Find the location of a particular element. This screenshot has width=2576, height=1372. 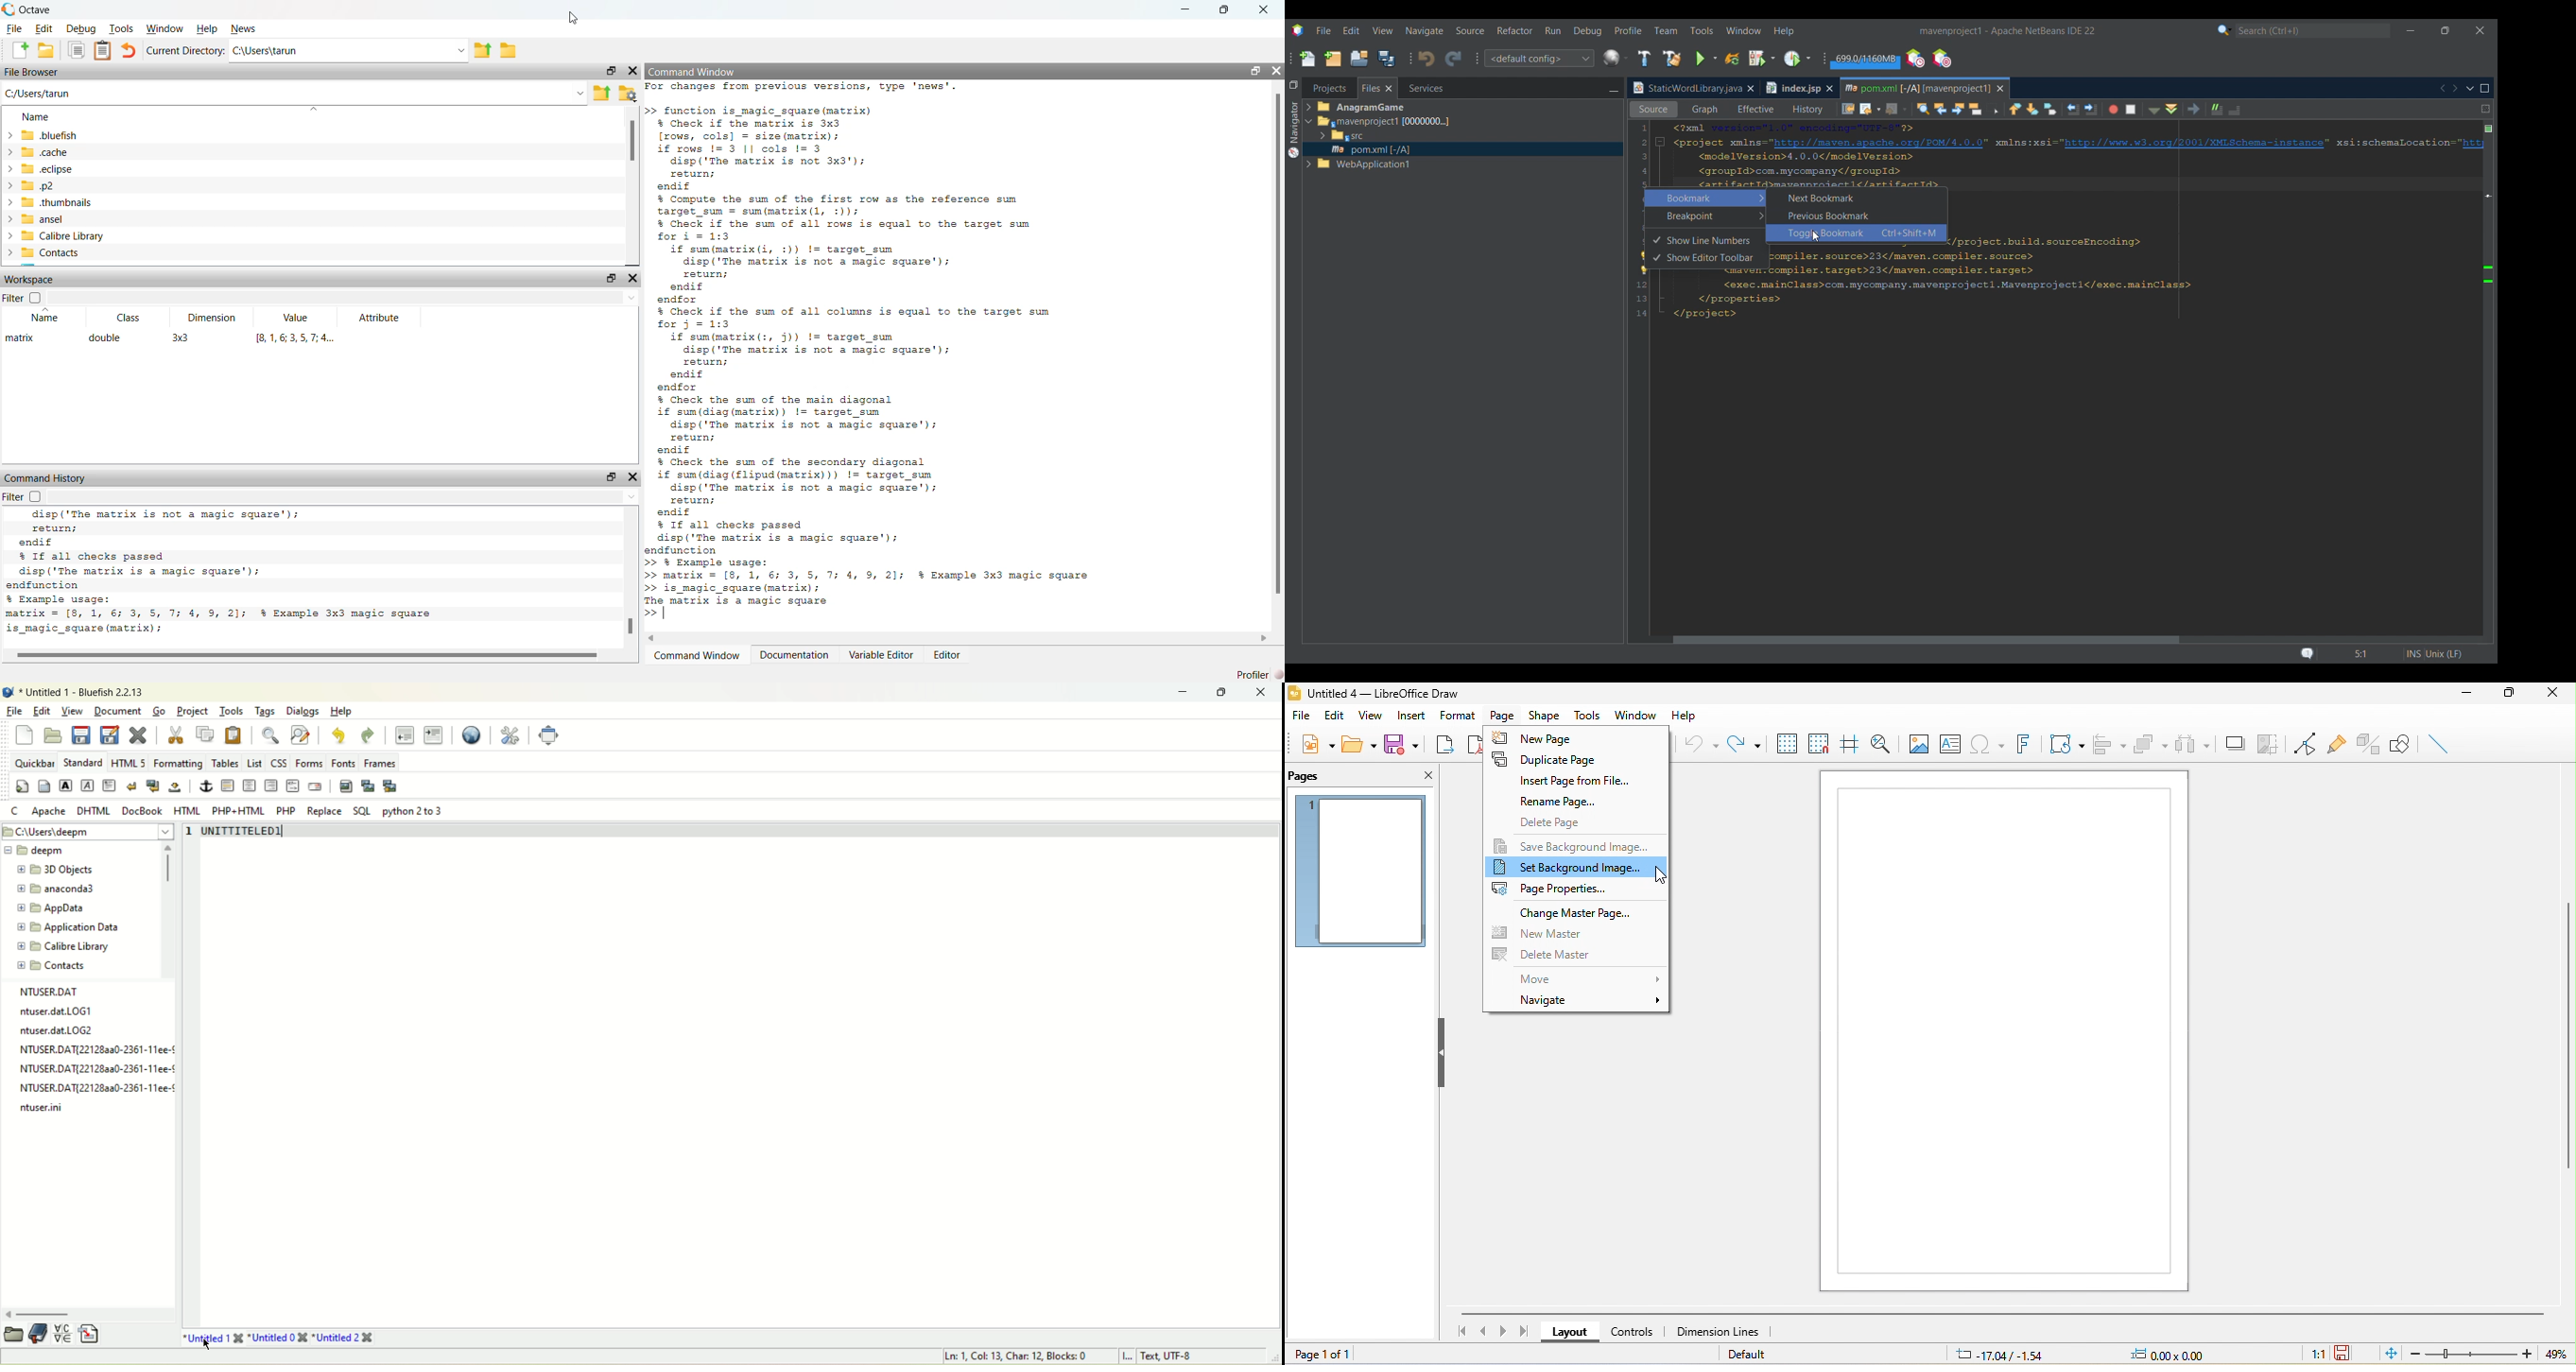

fullscreen  is located at coordinates (550, 735).